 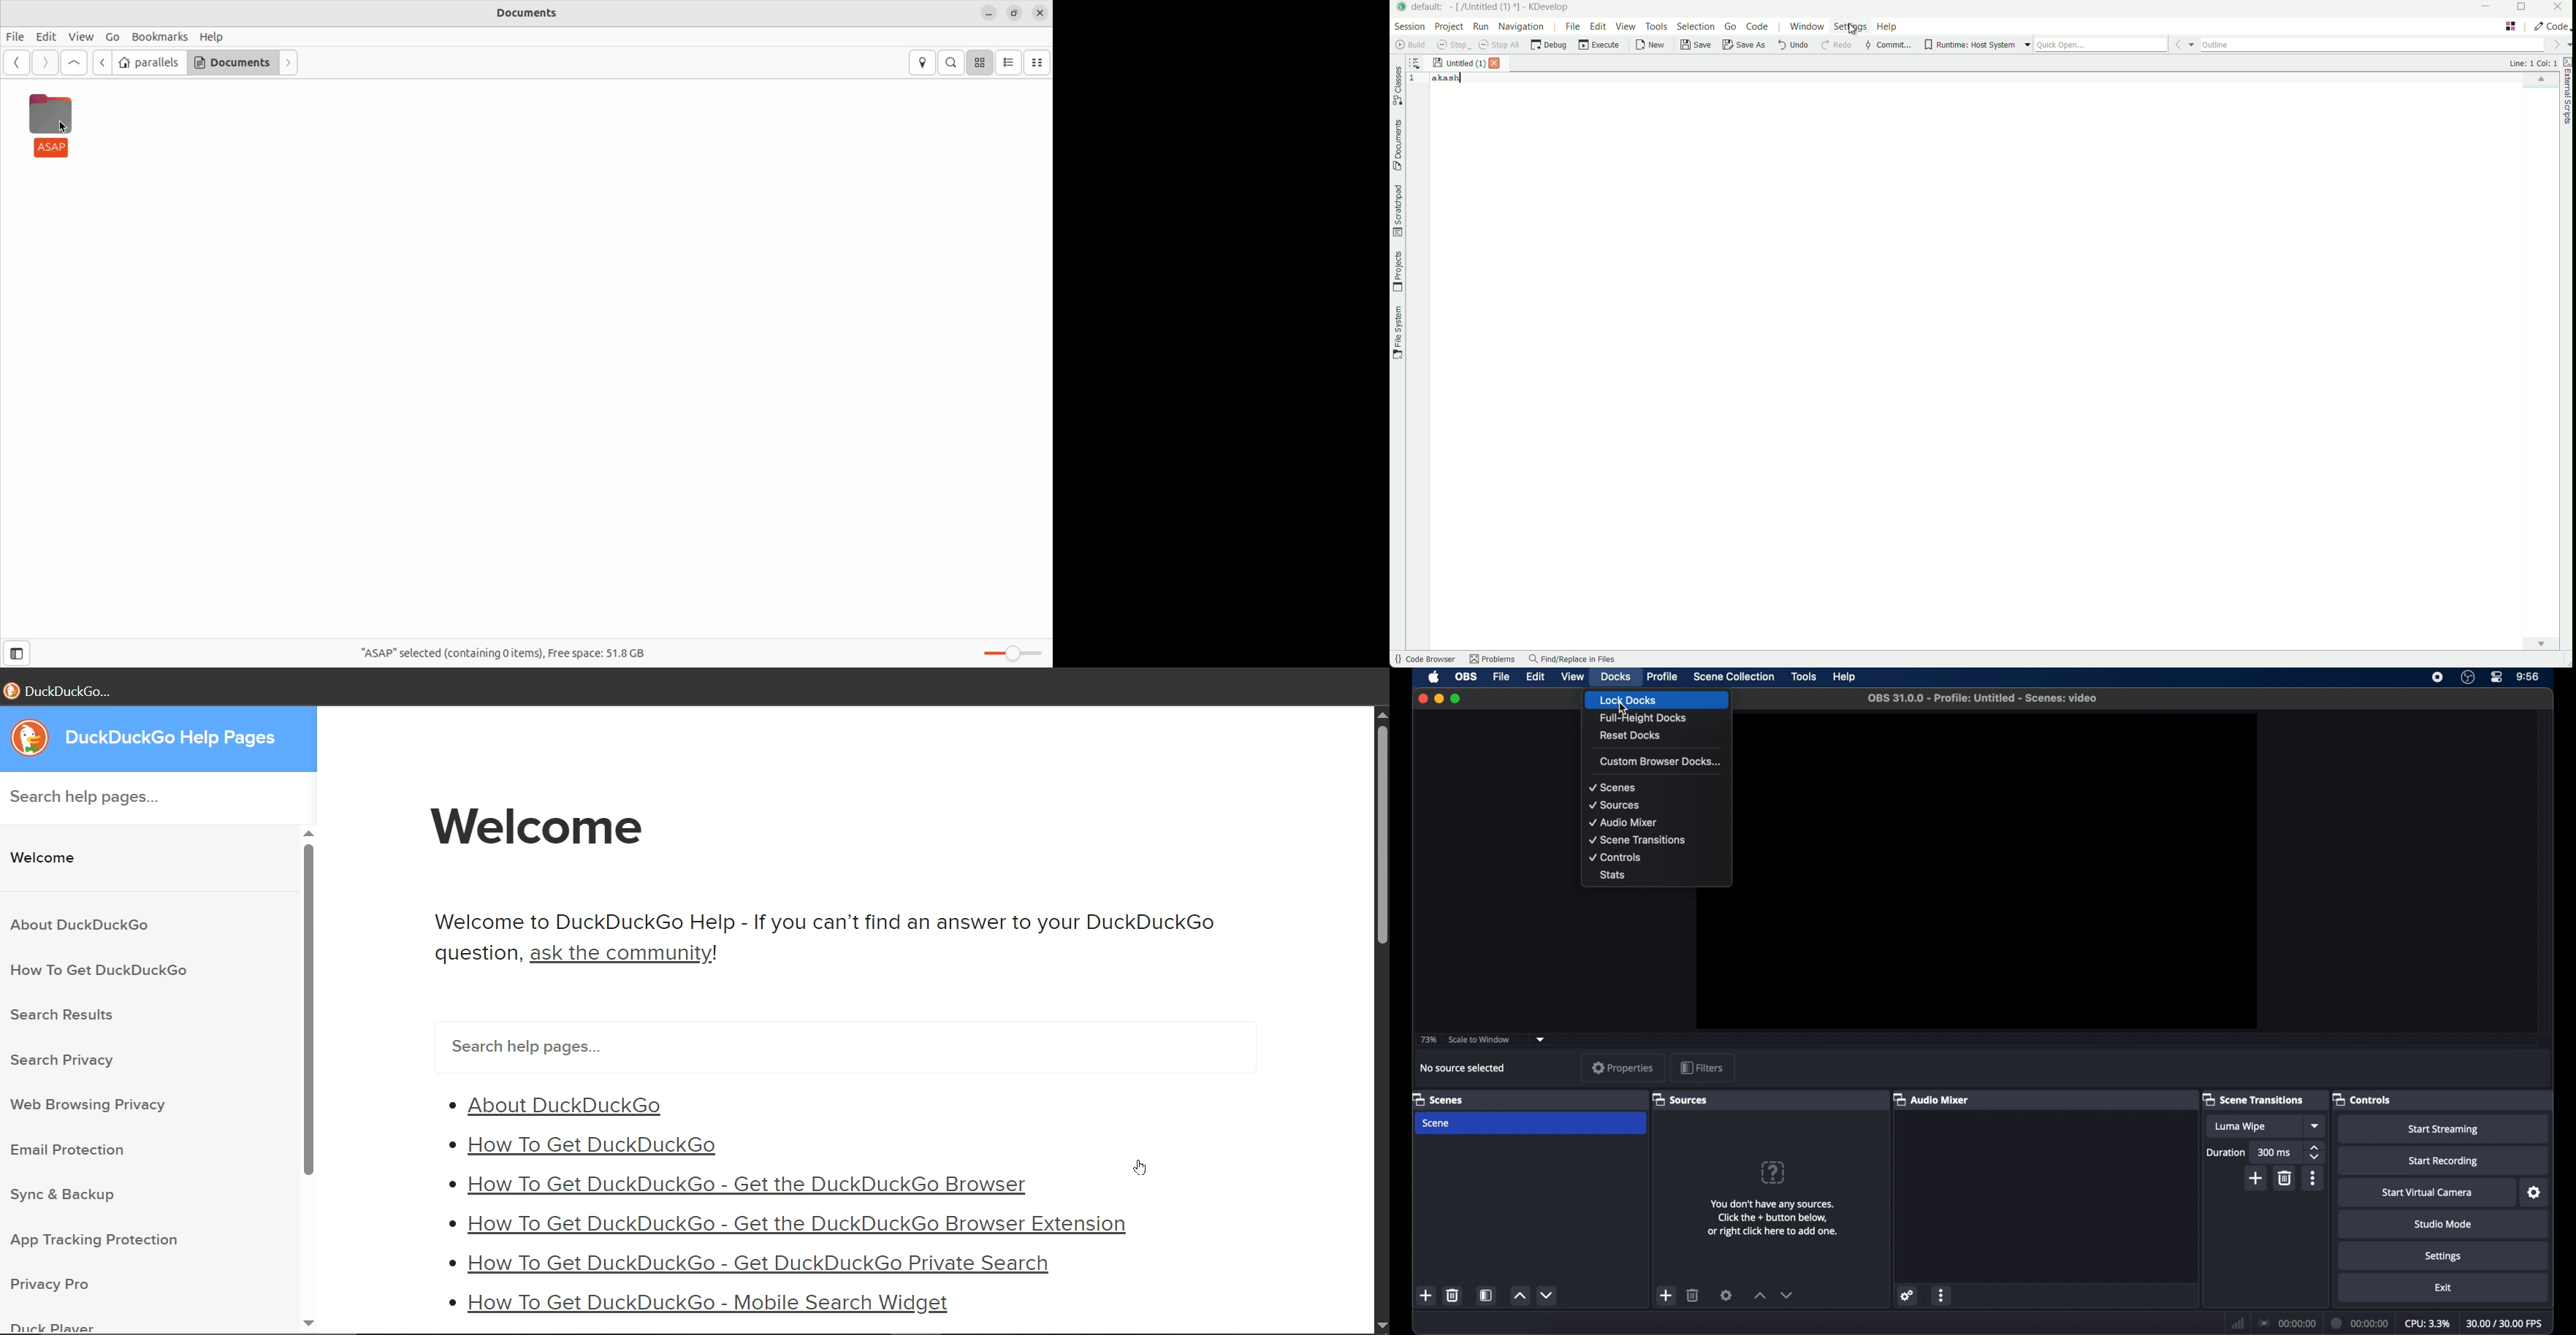 I want to click on help , so click(x=1773, y=1172).